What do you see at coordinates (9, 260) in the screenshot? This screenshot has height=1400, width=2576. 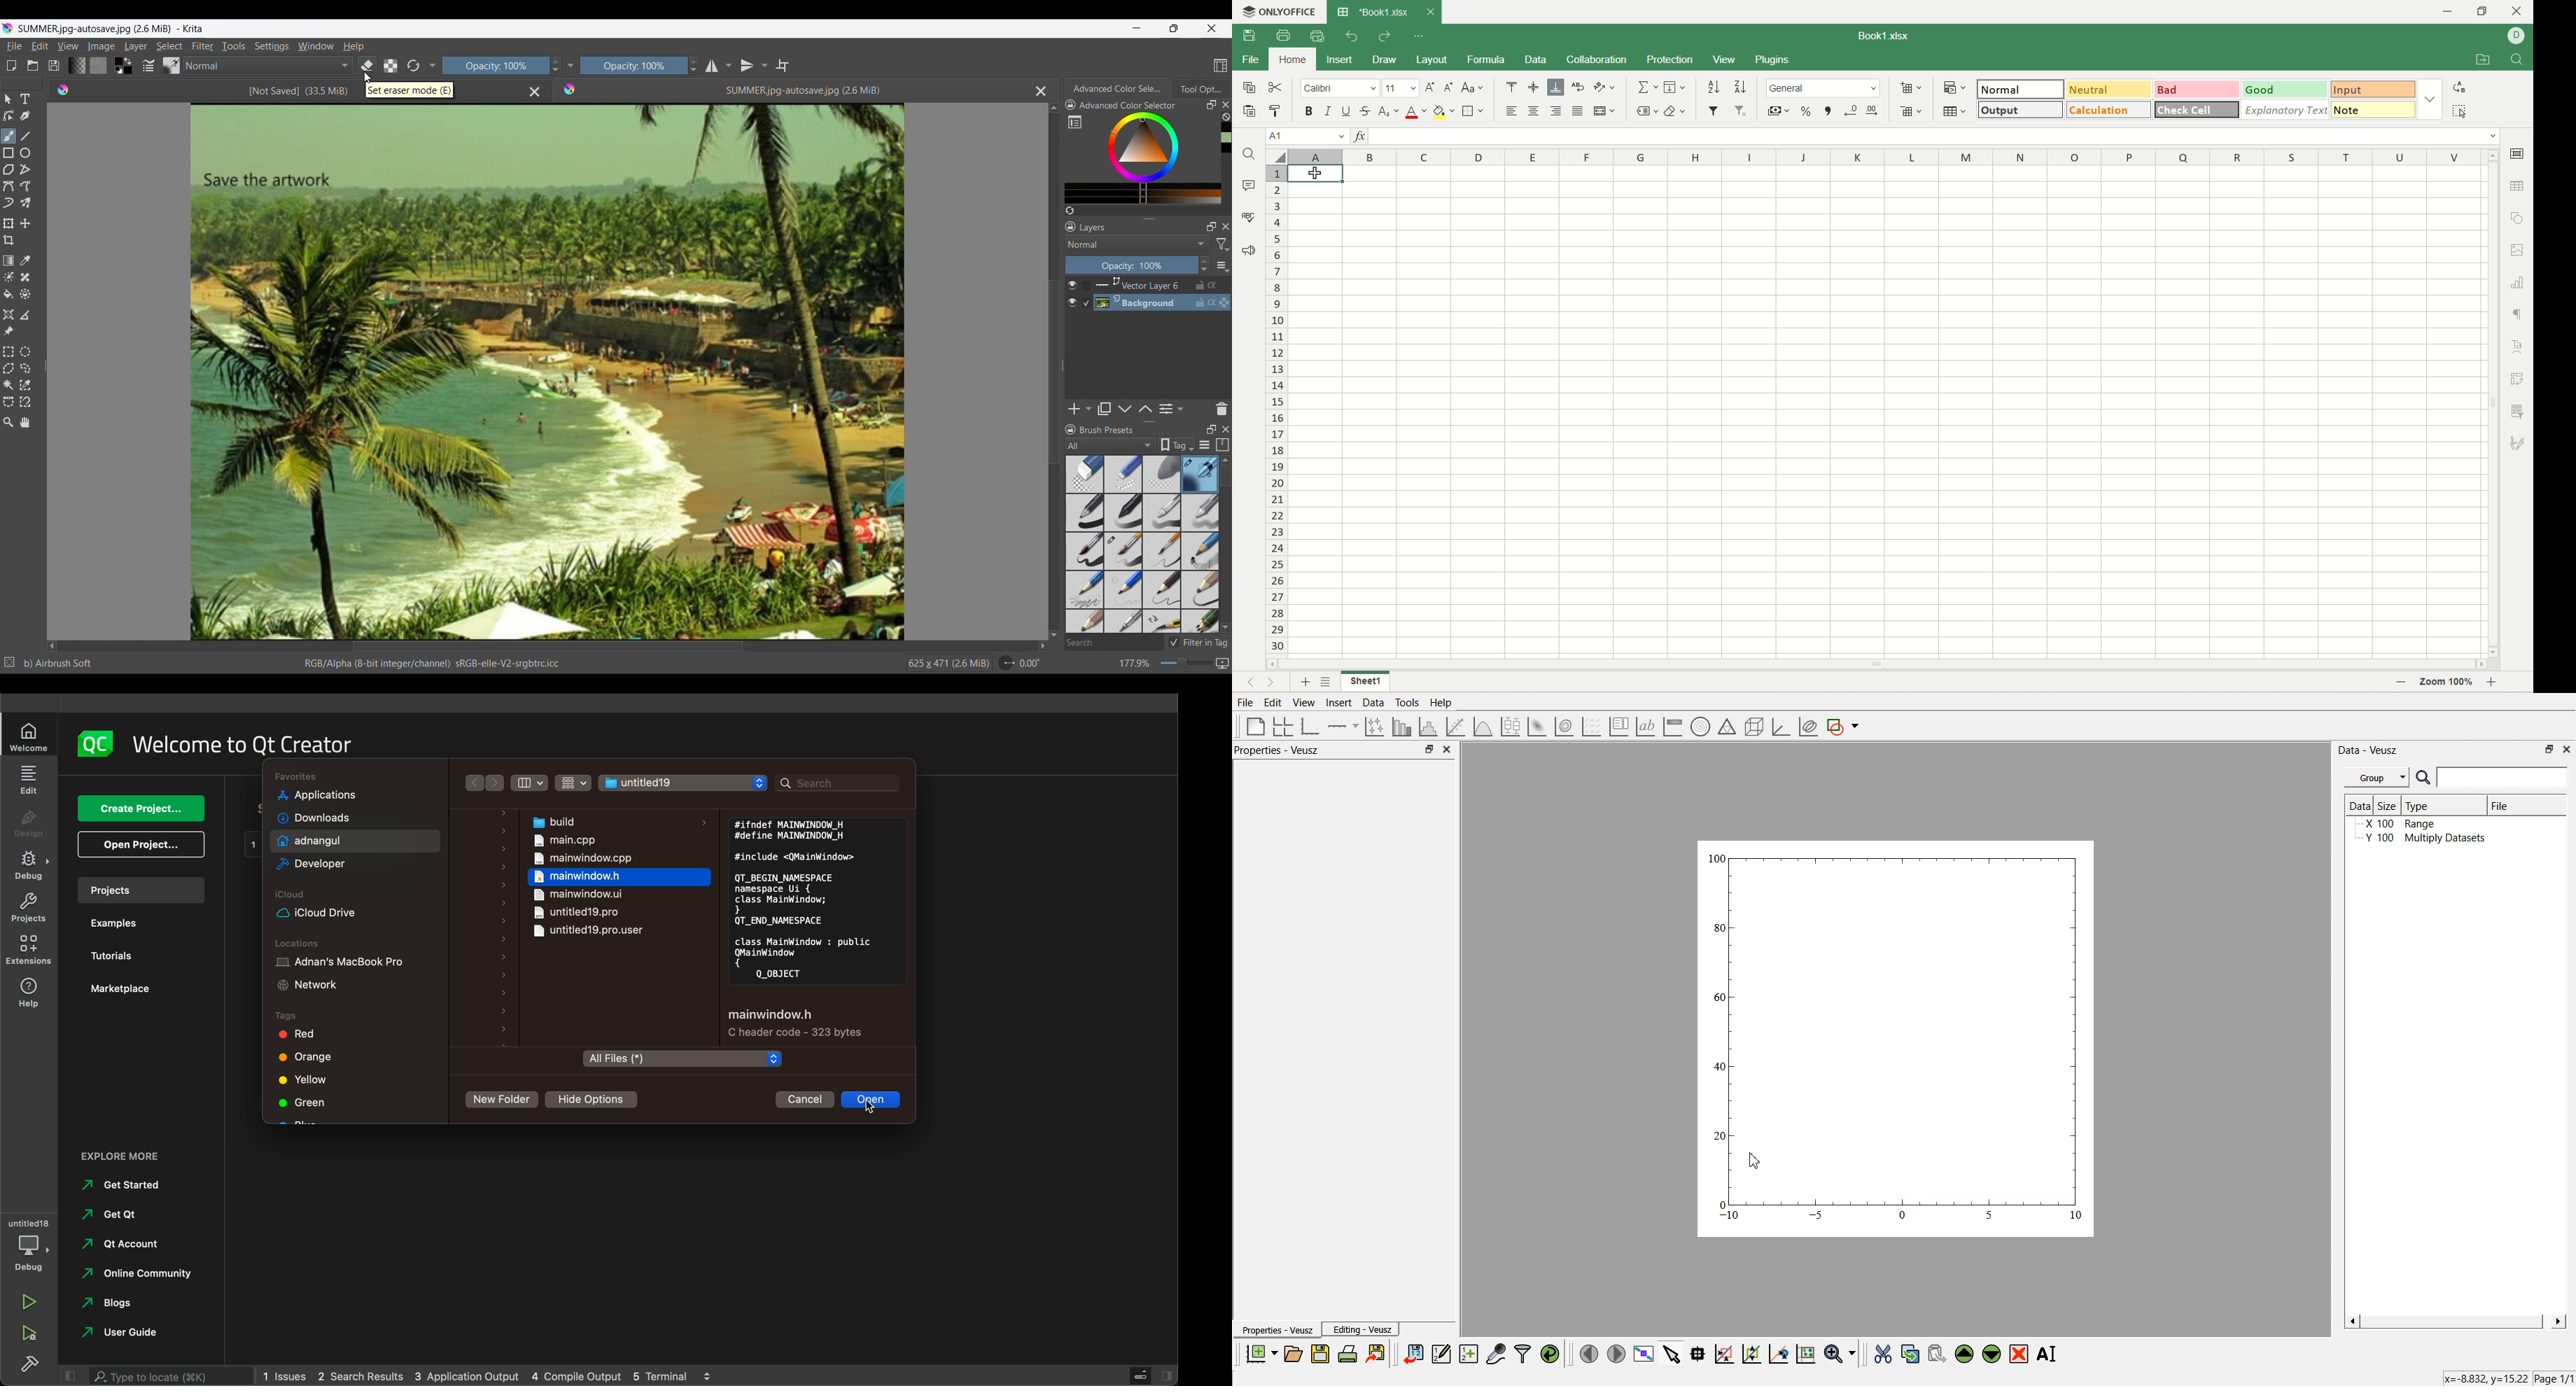 I see `Draw a gradient` at bounding box center [9, 260].